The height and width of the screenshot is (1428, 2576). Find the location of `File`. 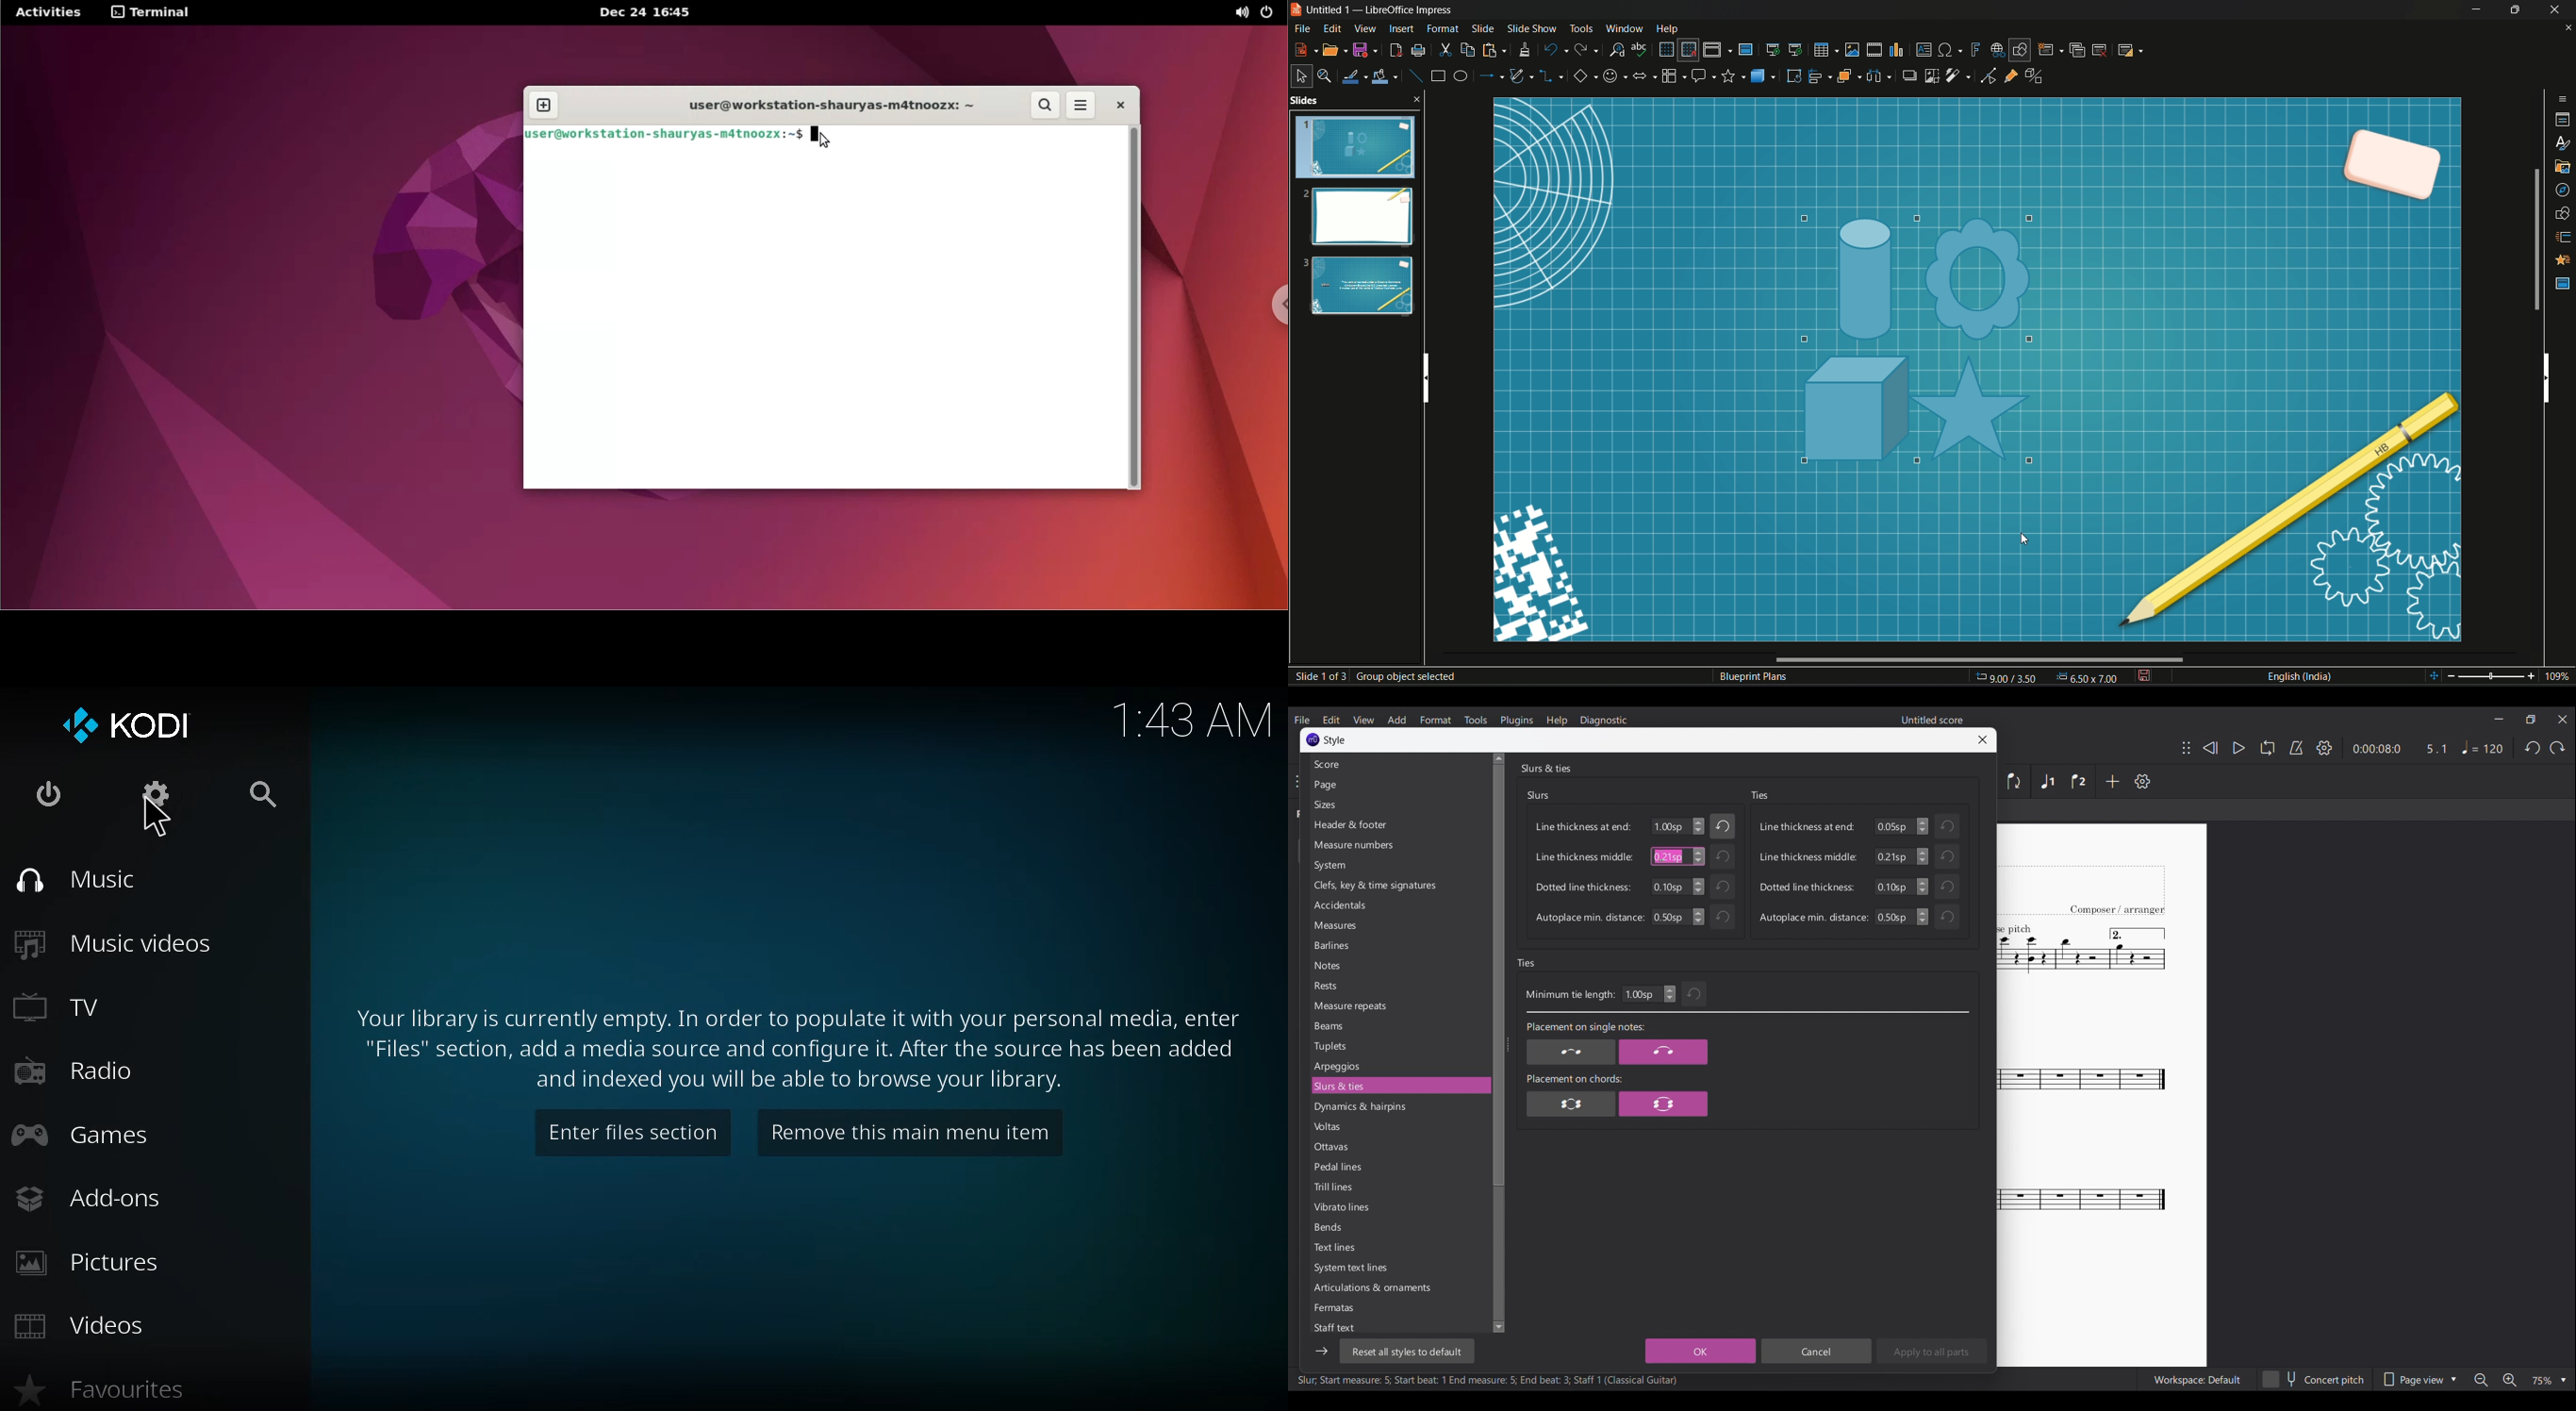

File is located at coordinates (1302, 30).